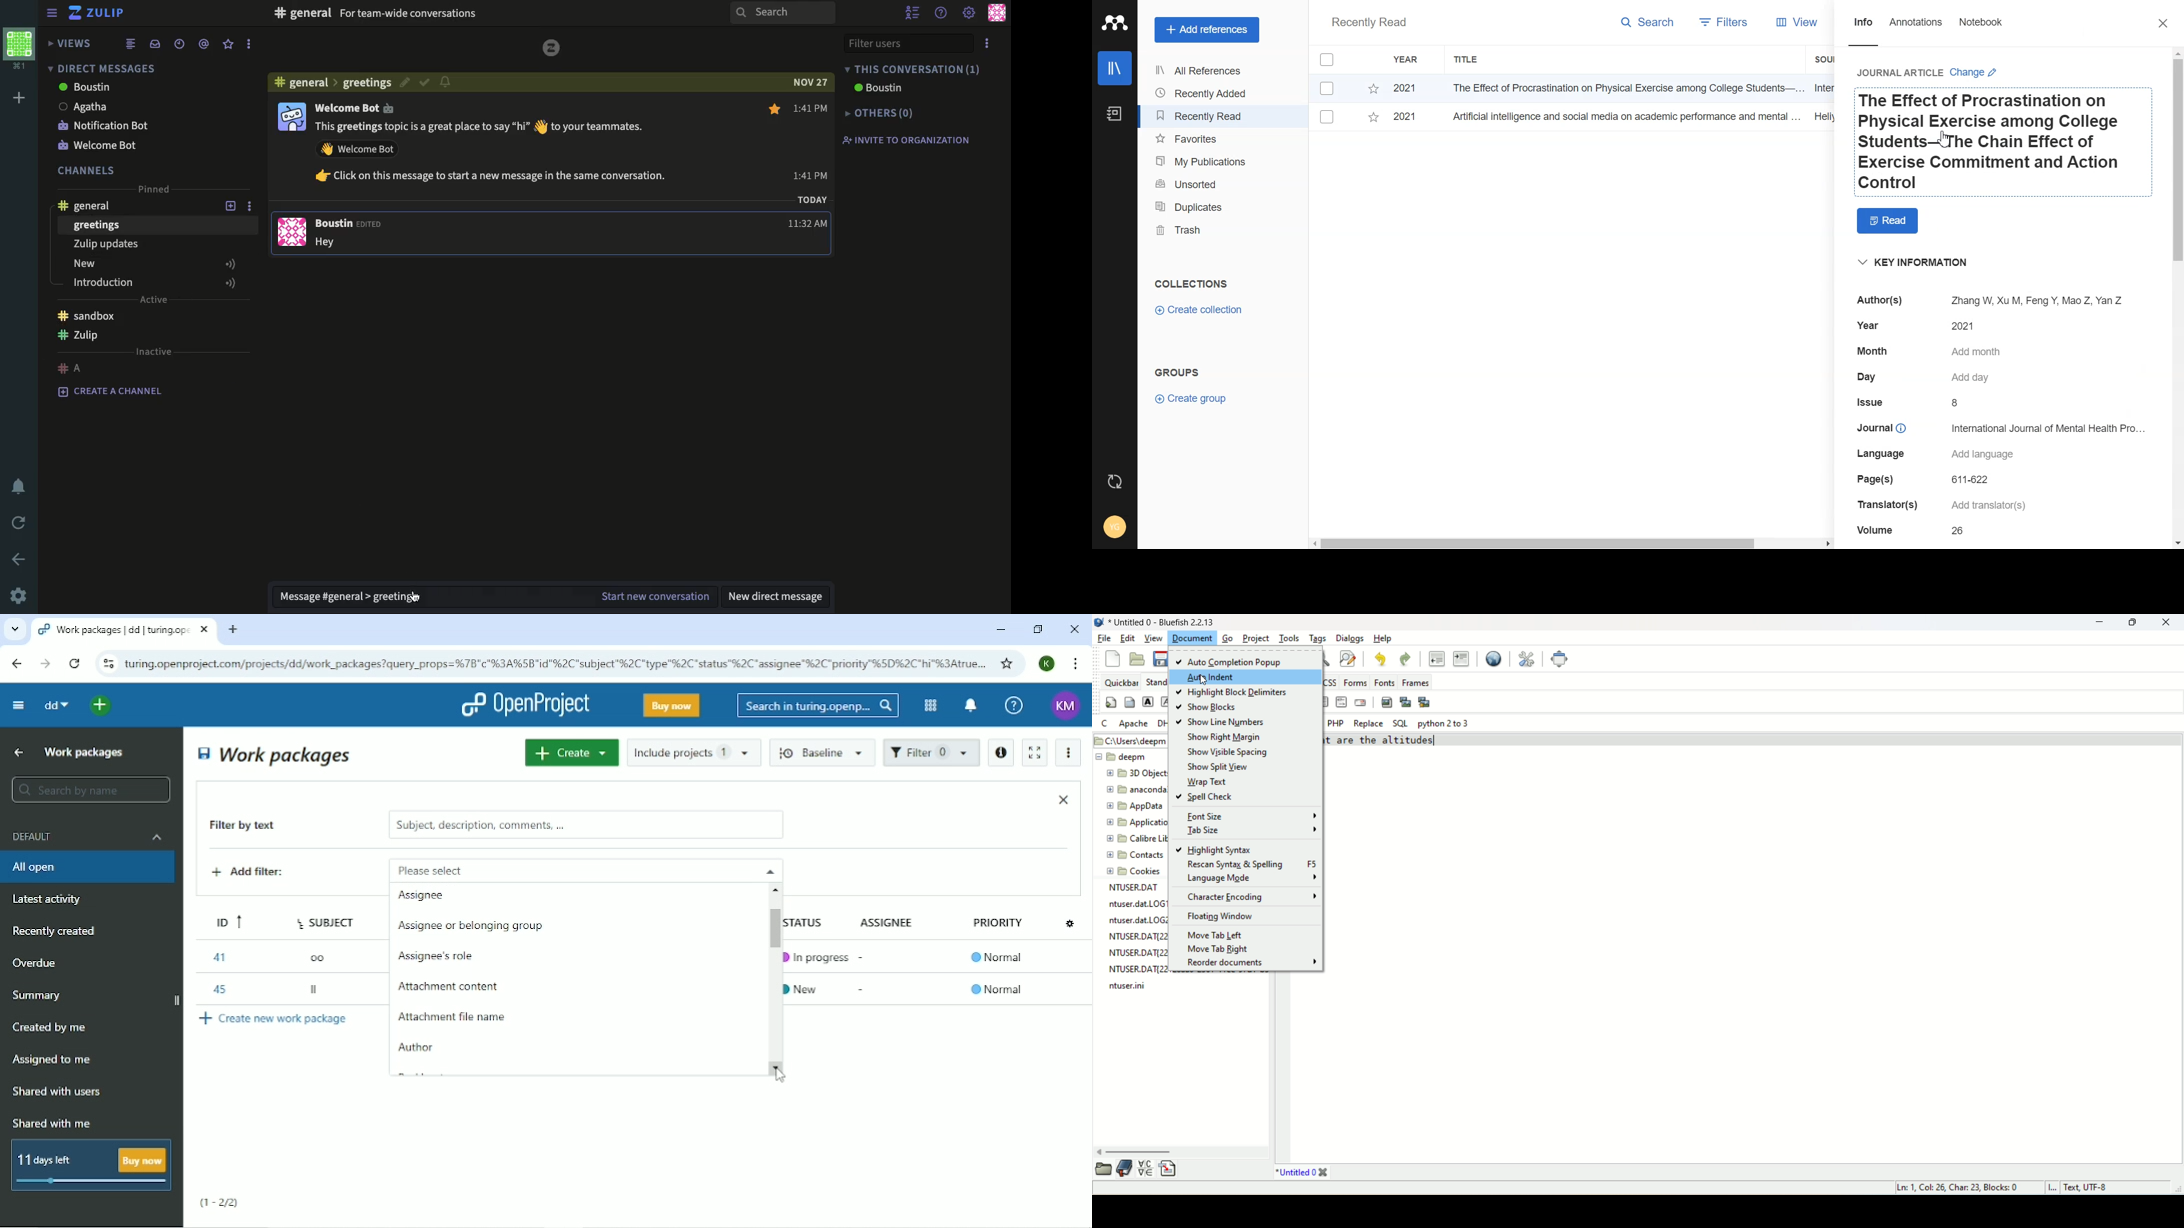  Describe the element at coordinates (813, 199) in the screenshot. I see `TODAY` at that location.